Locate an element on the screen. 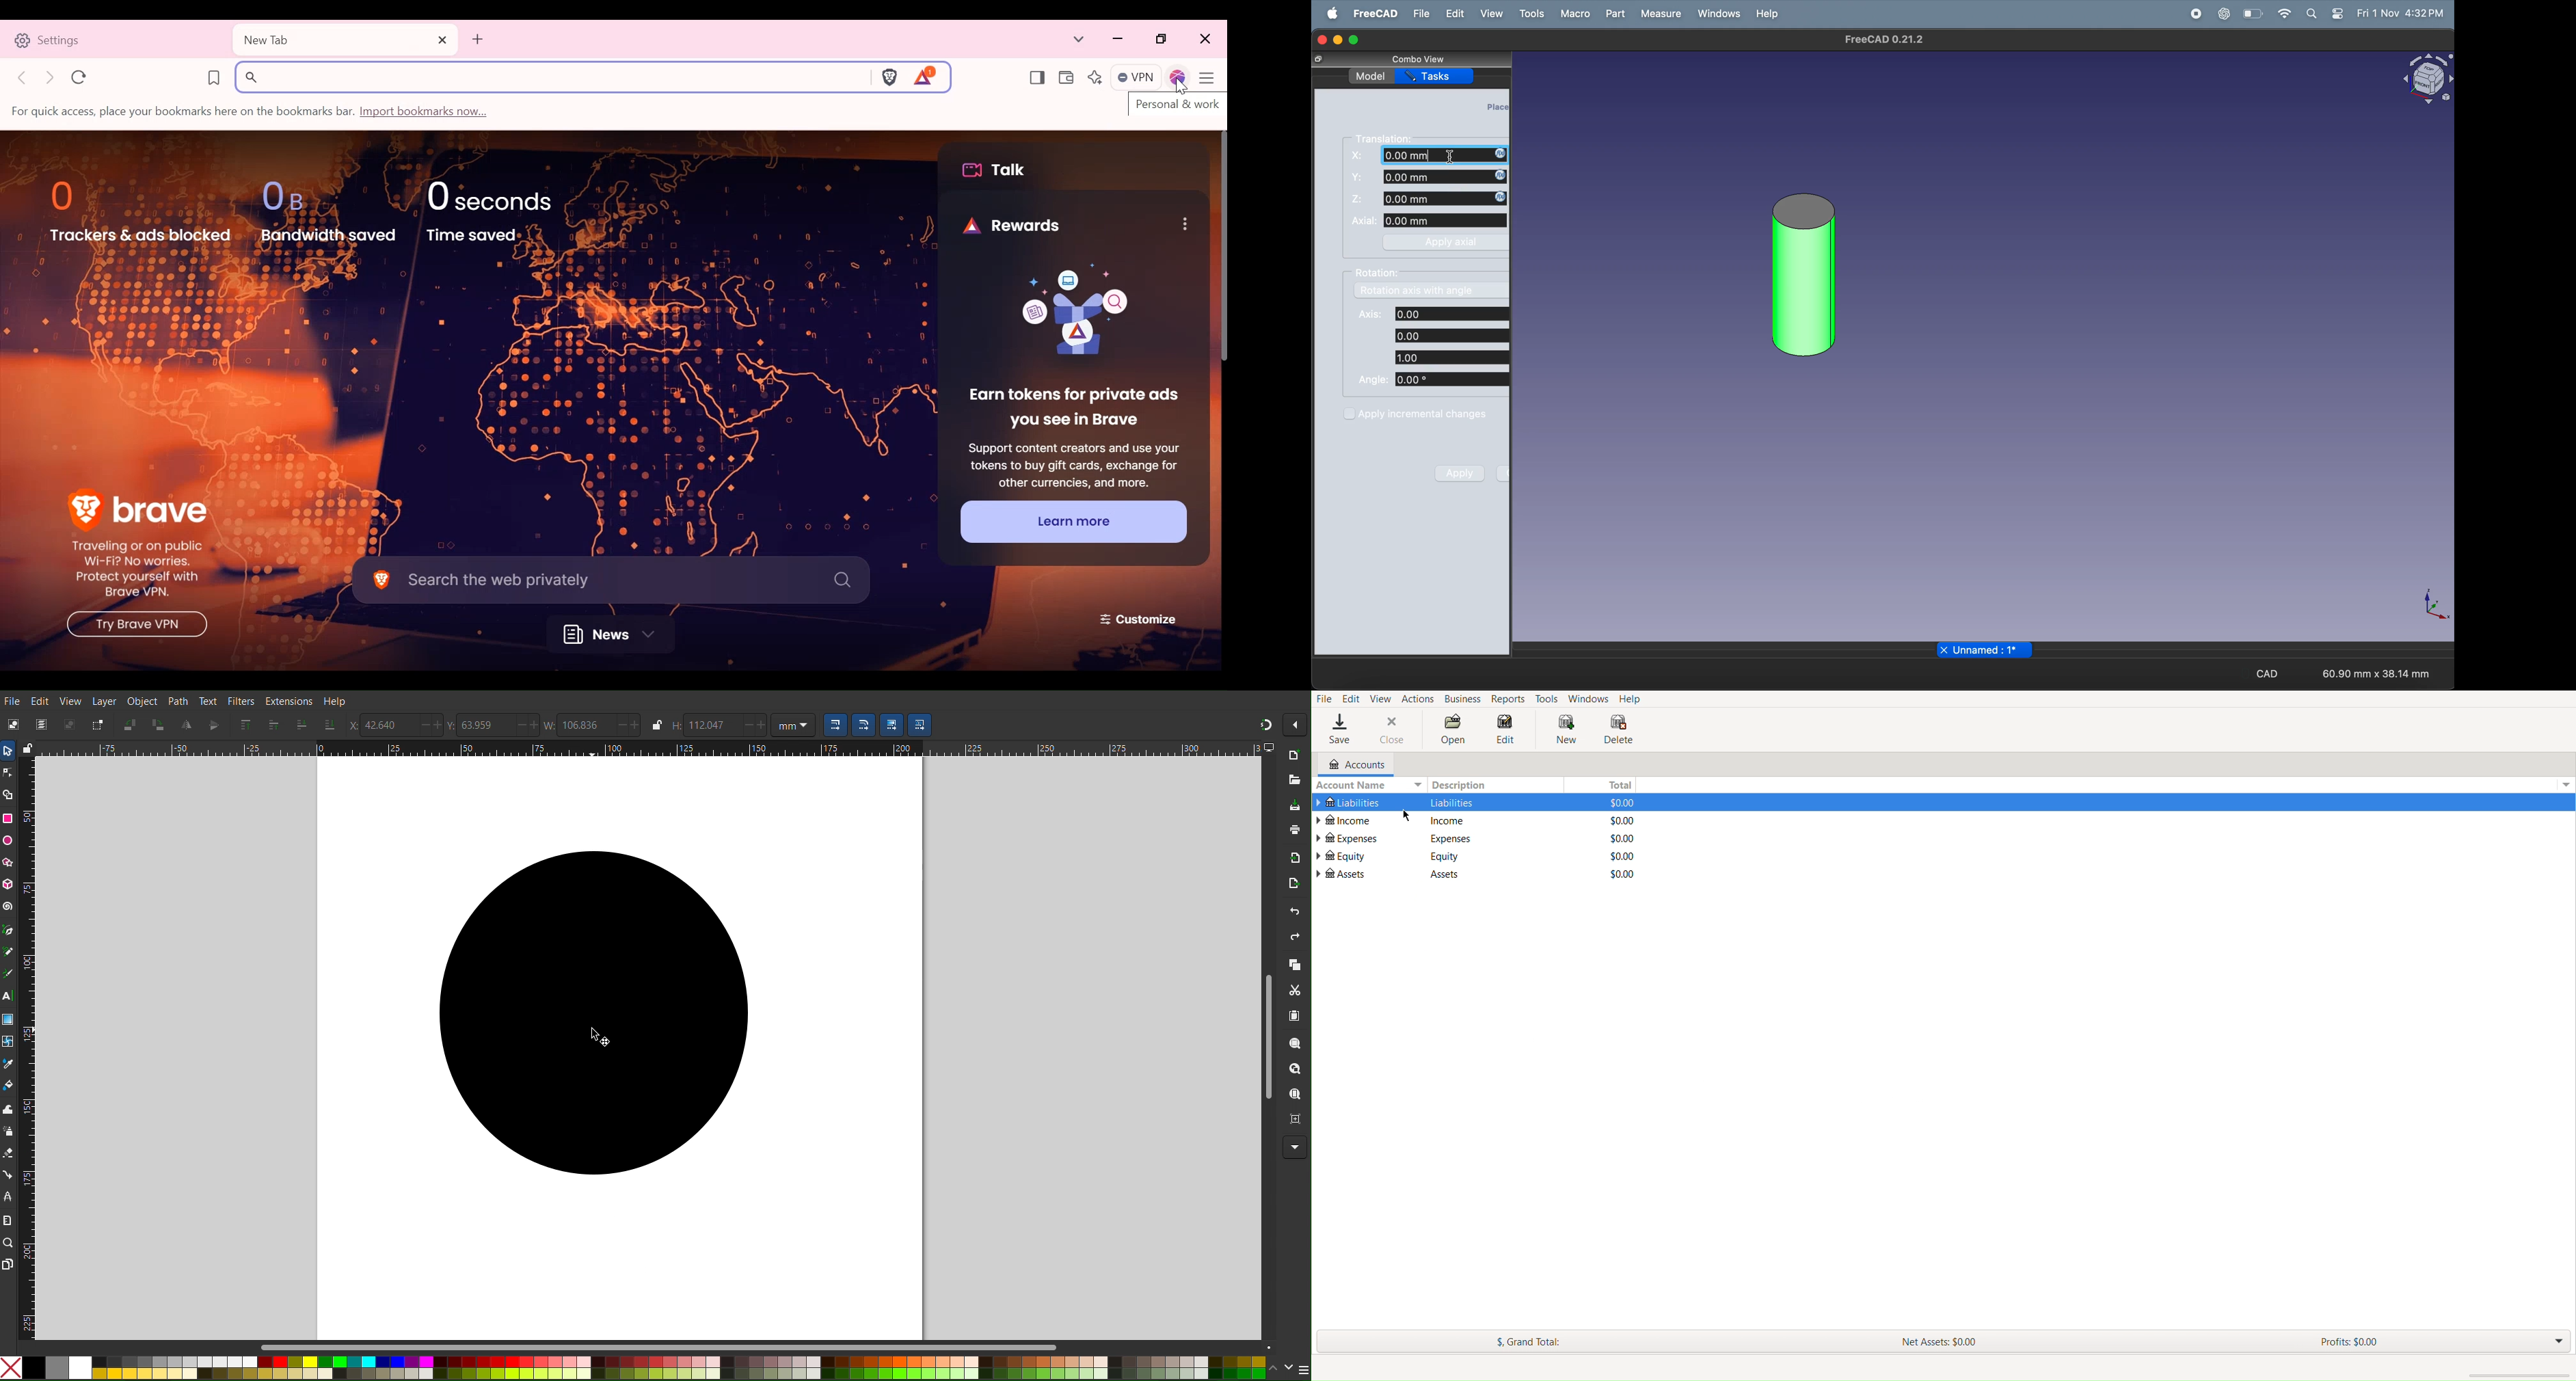  Import Bitmap is located at coordinates (1292, 859).